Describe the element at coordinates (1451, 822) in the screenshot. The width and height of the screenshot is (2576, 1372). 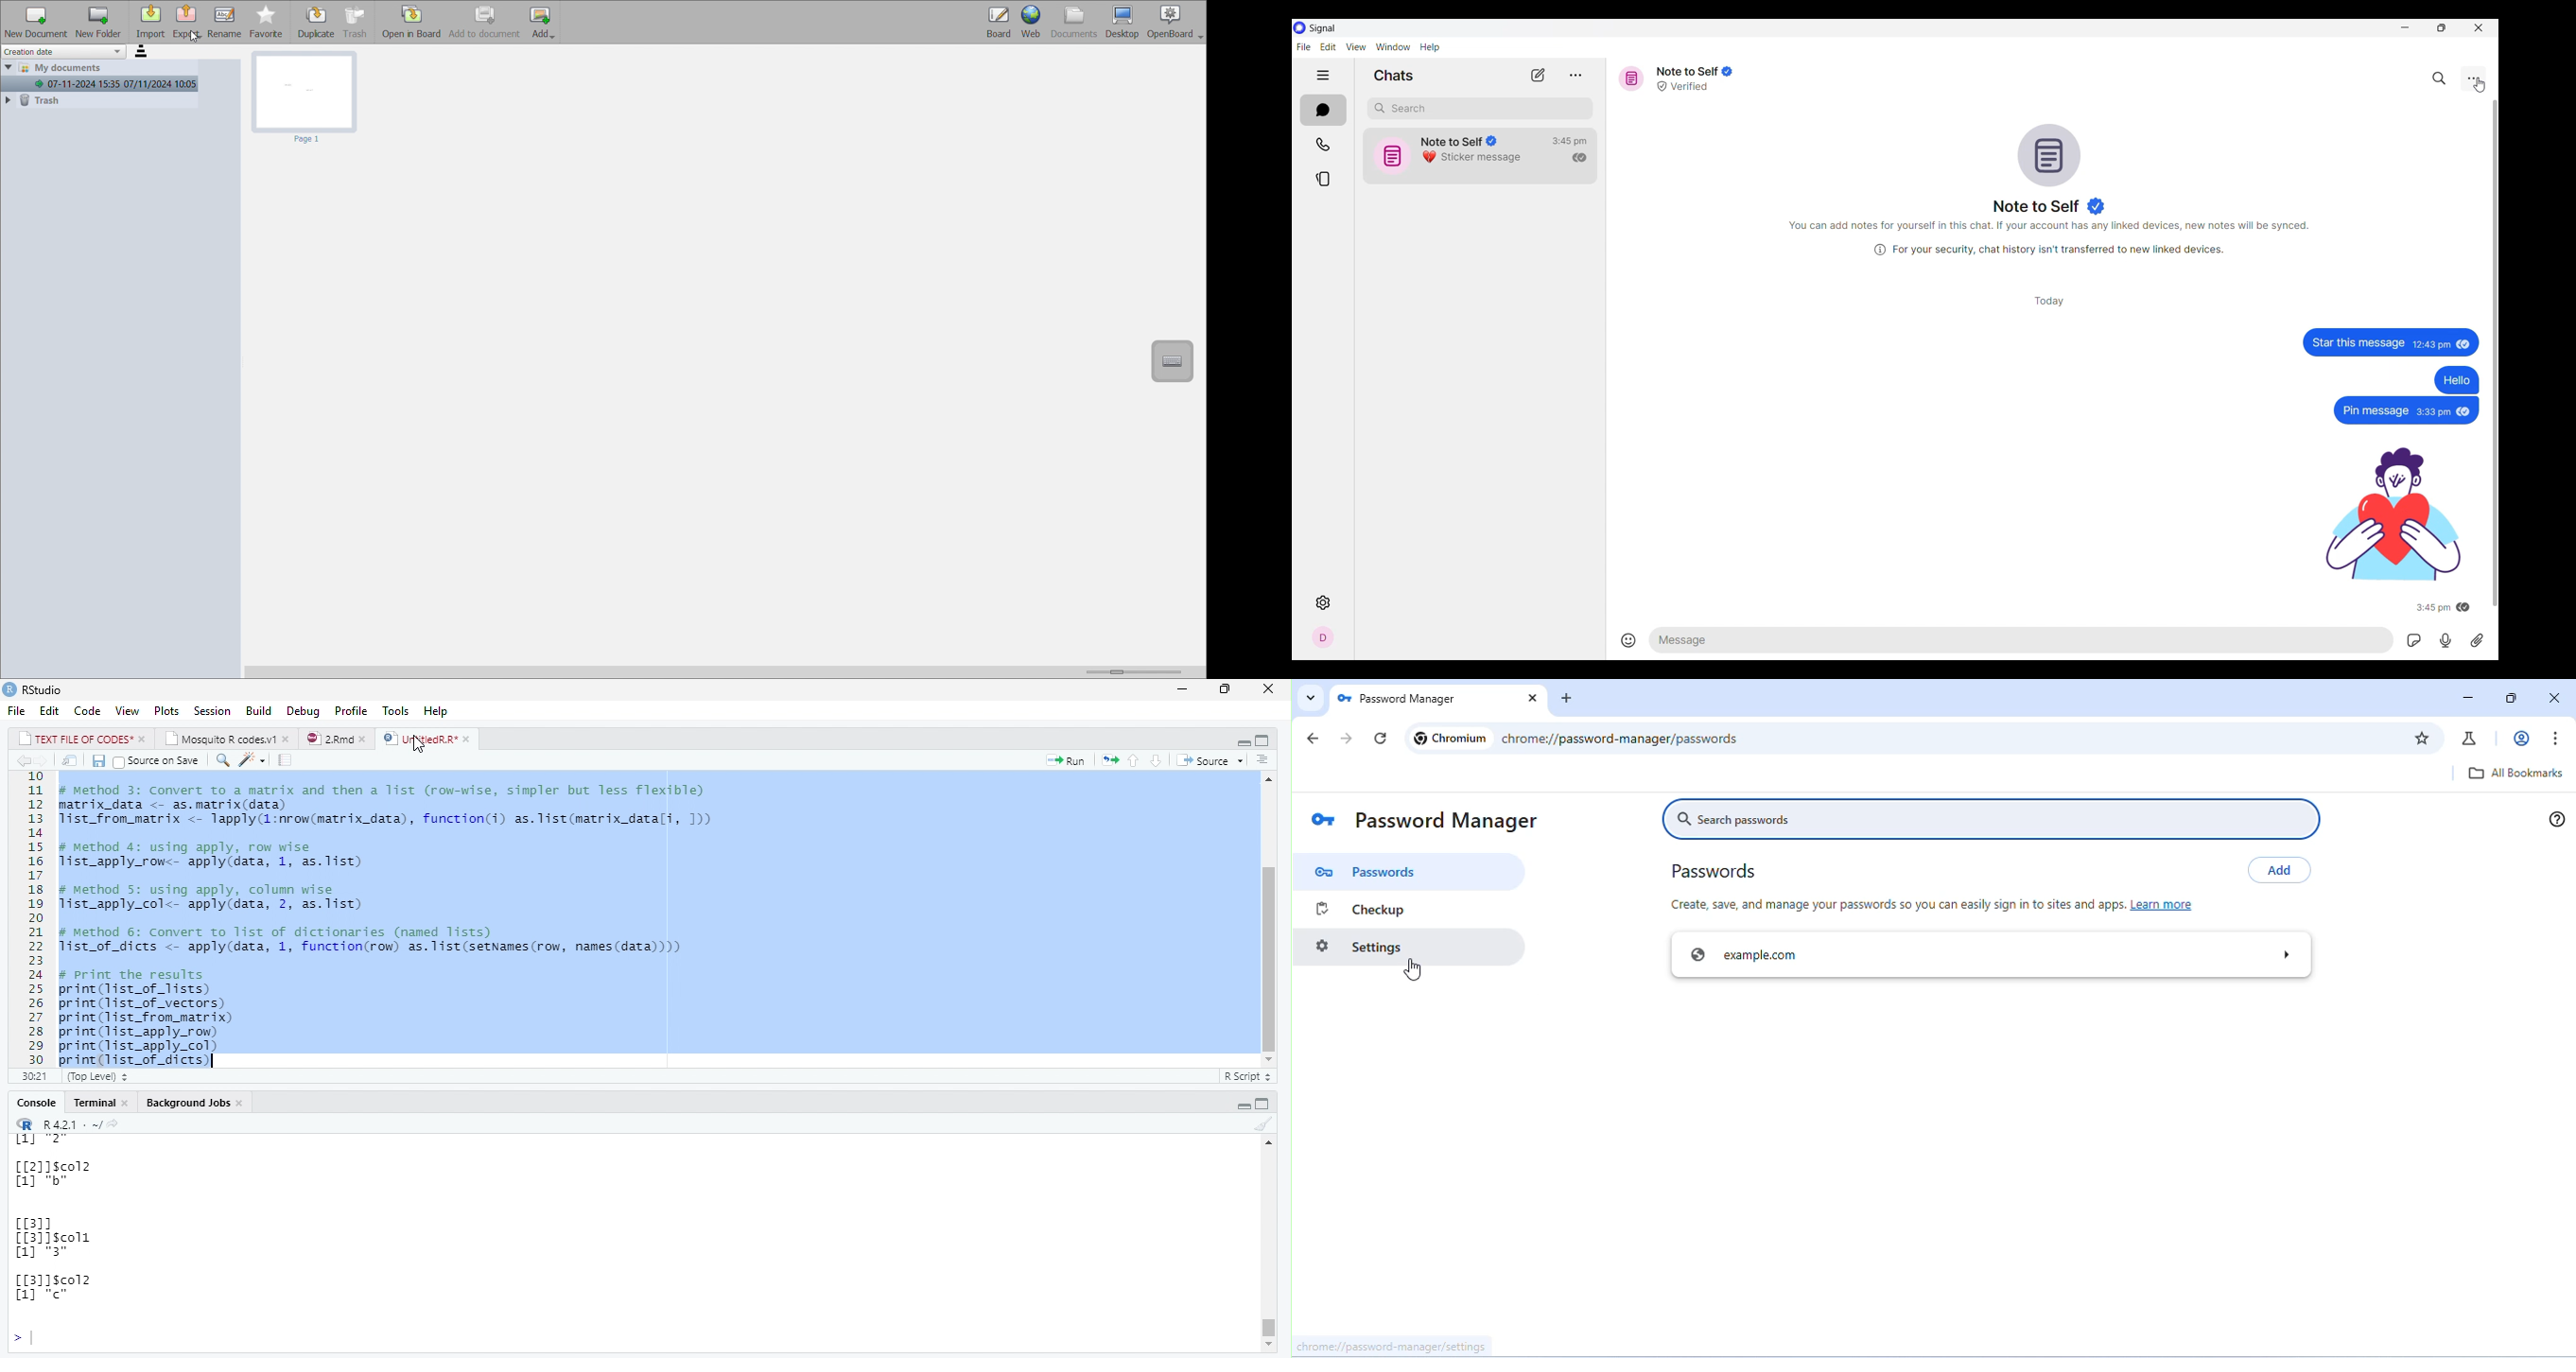
I see `password manager` at that location.